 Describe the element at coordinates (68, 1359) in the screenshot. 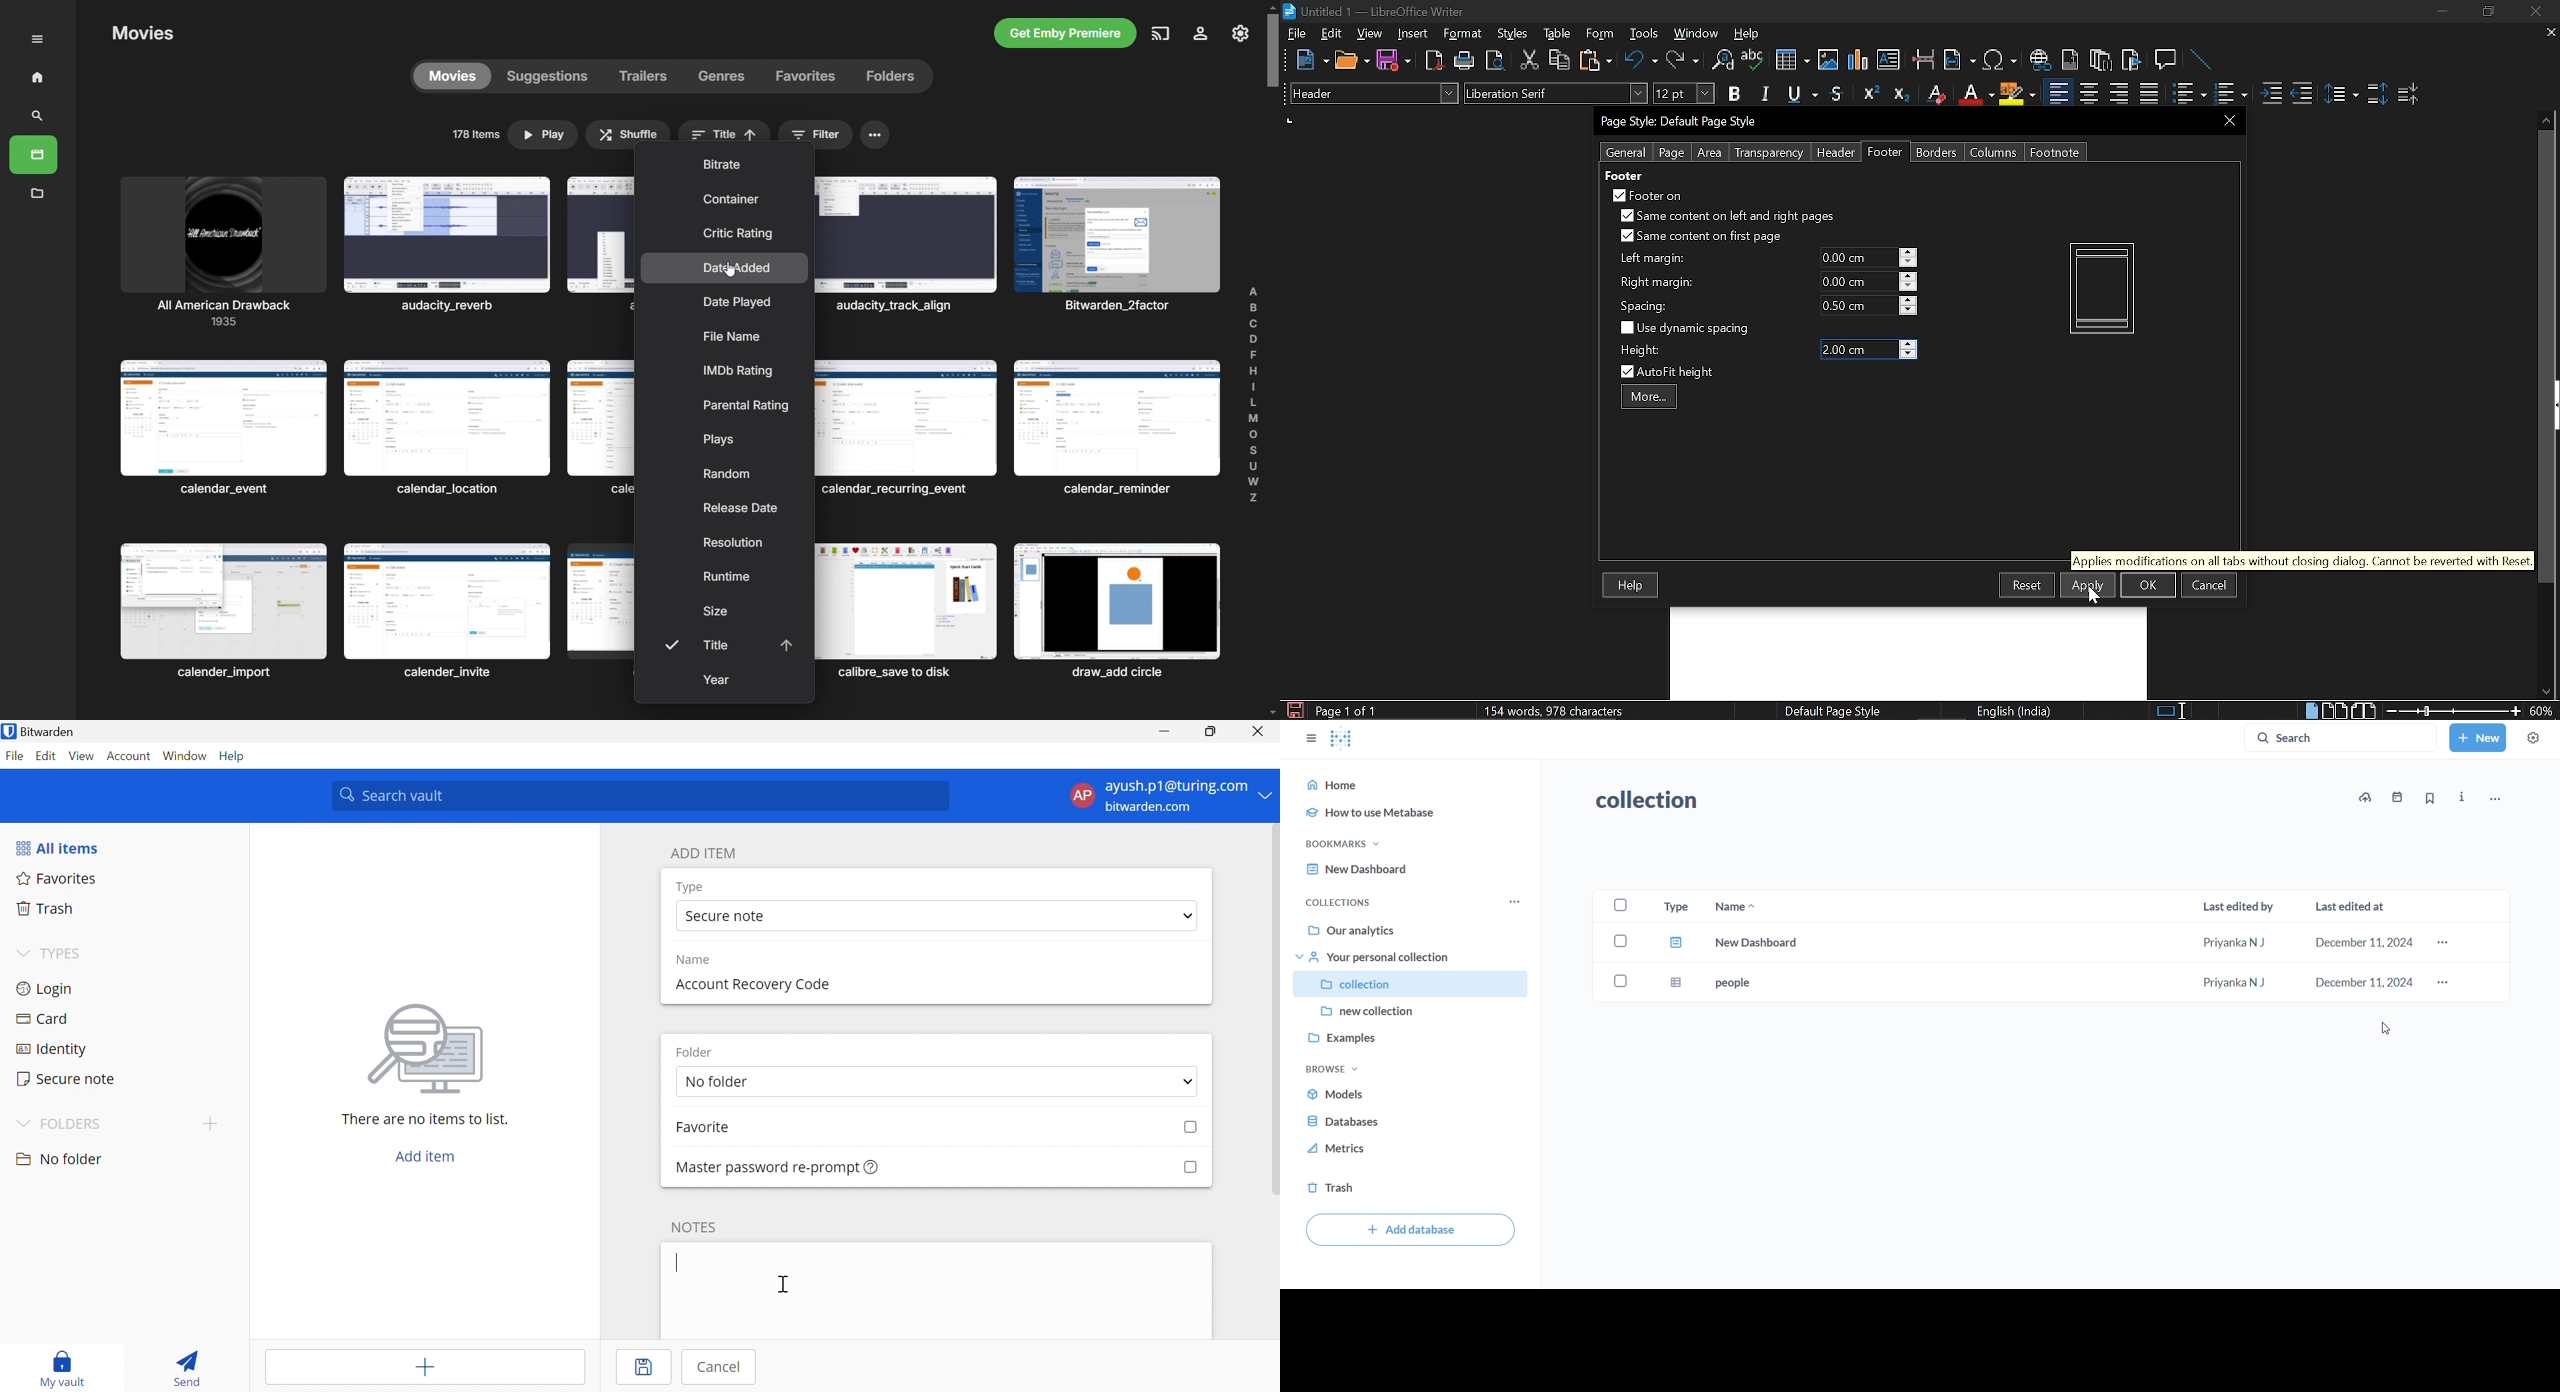

I see `My vault` at that location.